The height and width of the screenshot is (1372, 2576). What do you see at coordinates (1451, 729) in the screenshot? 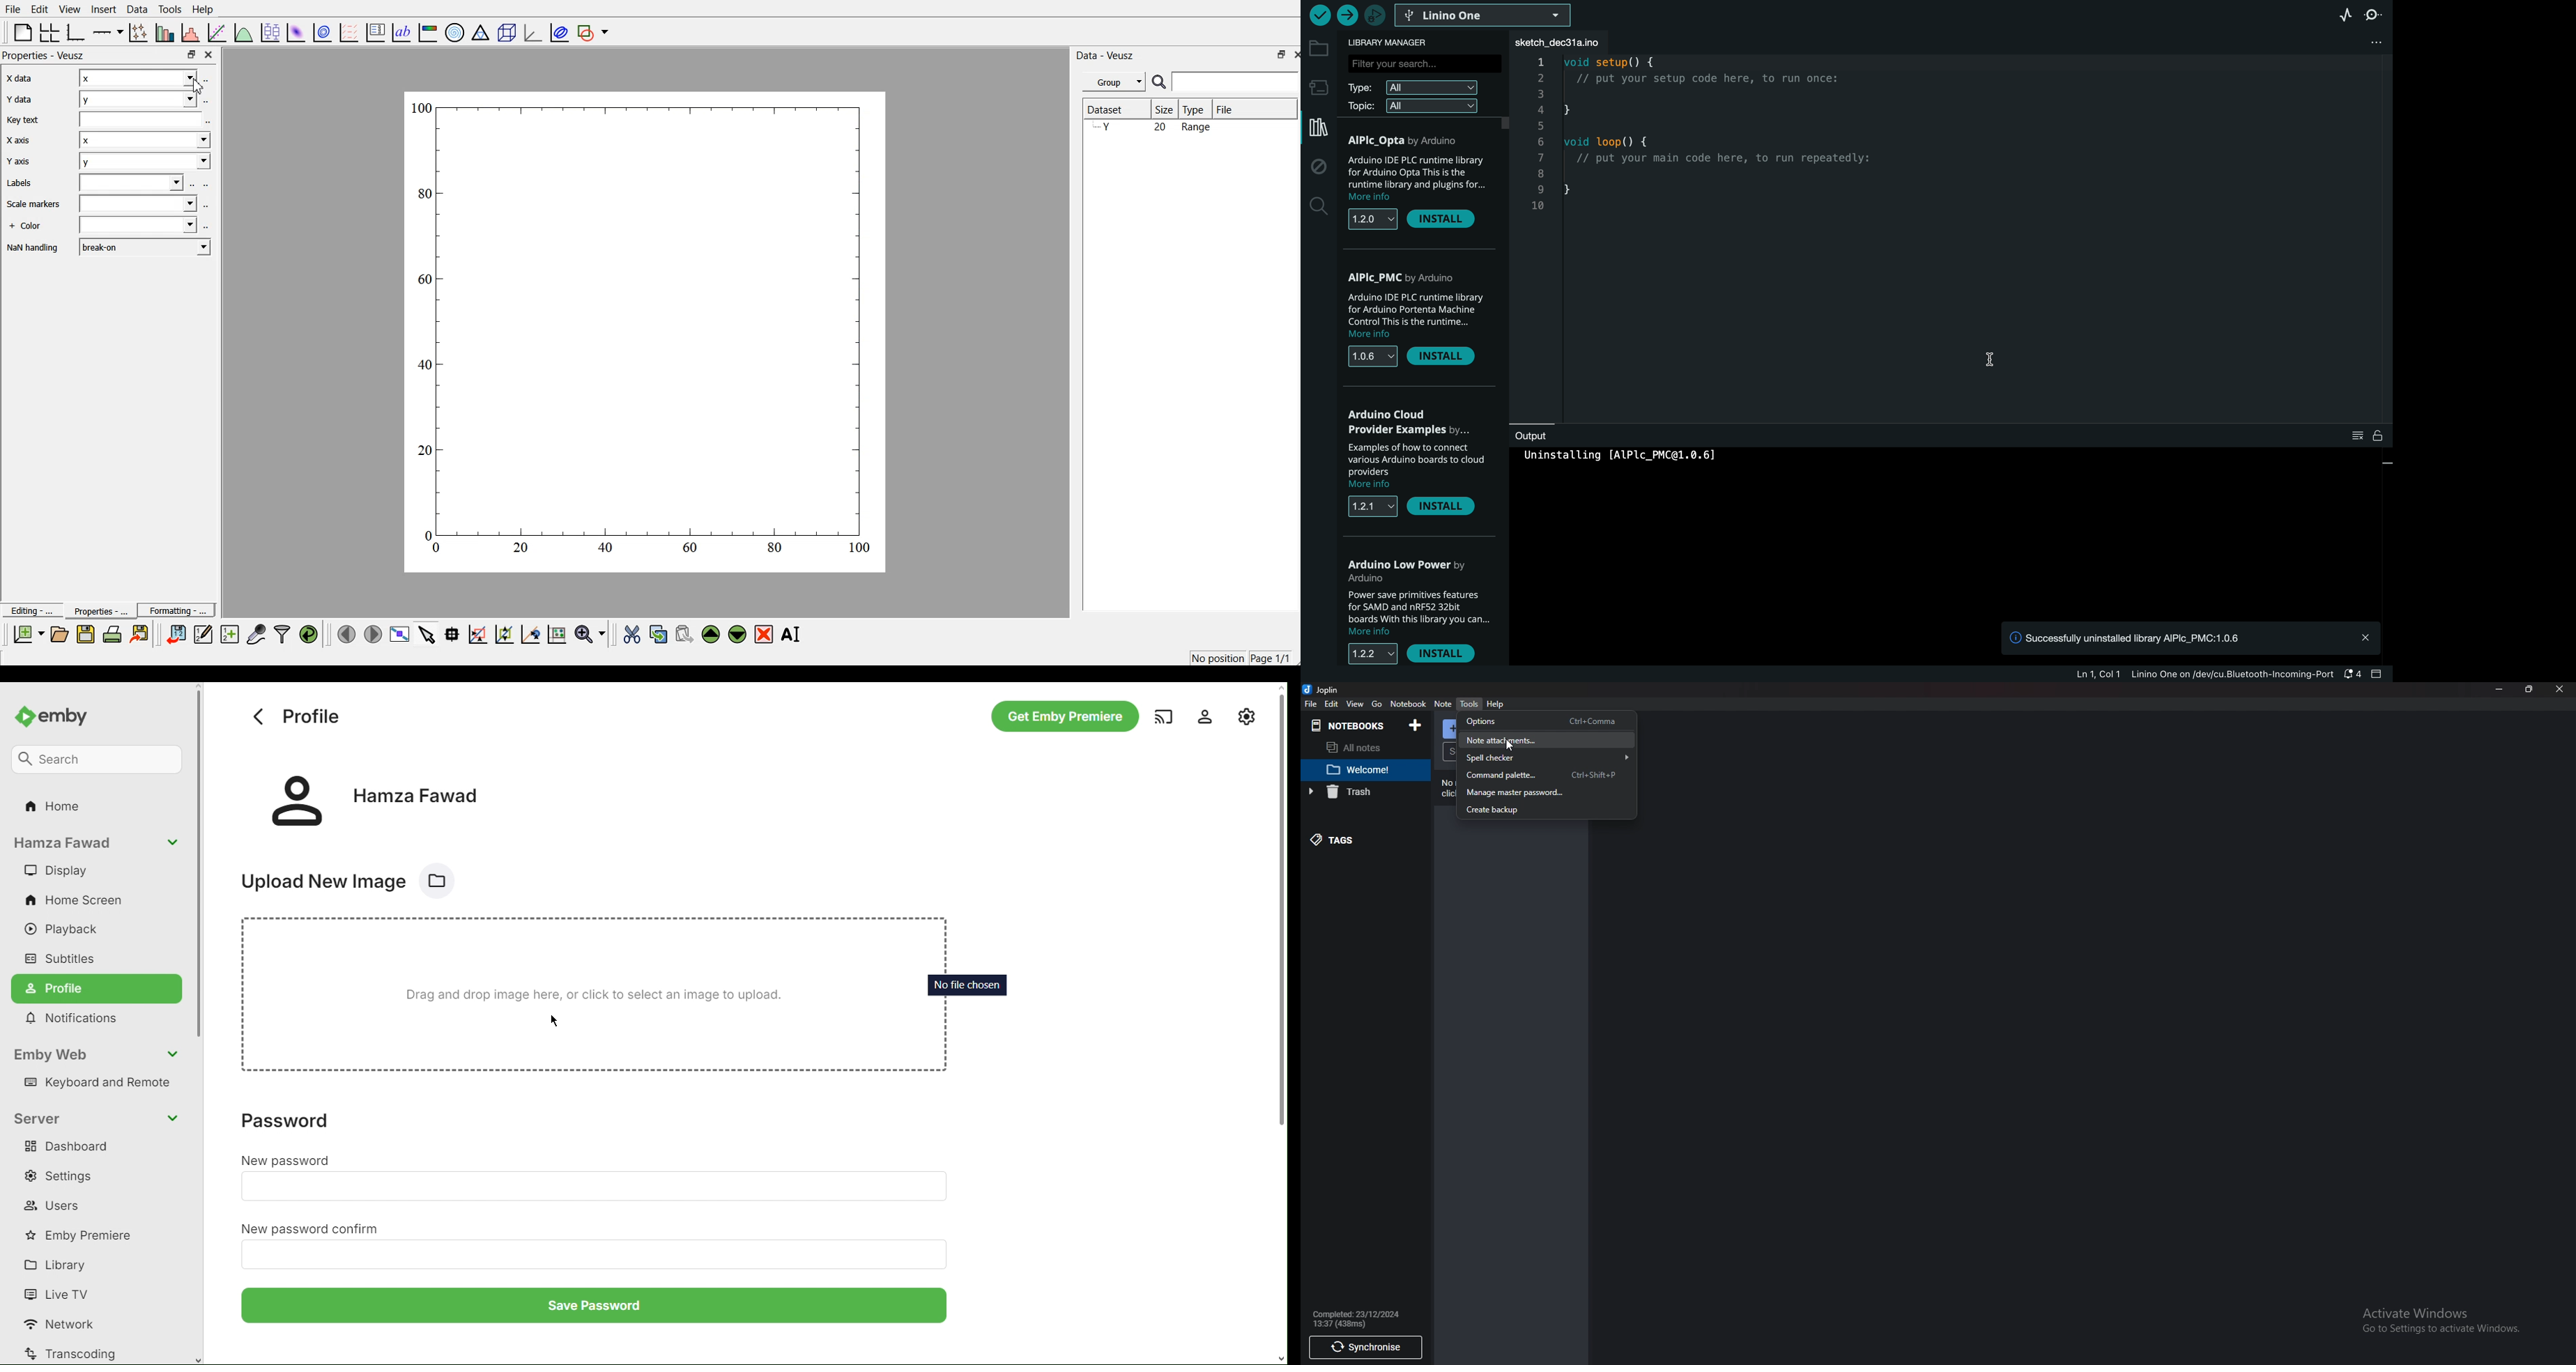
I see `New note` at bounding box center [1451, 729].